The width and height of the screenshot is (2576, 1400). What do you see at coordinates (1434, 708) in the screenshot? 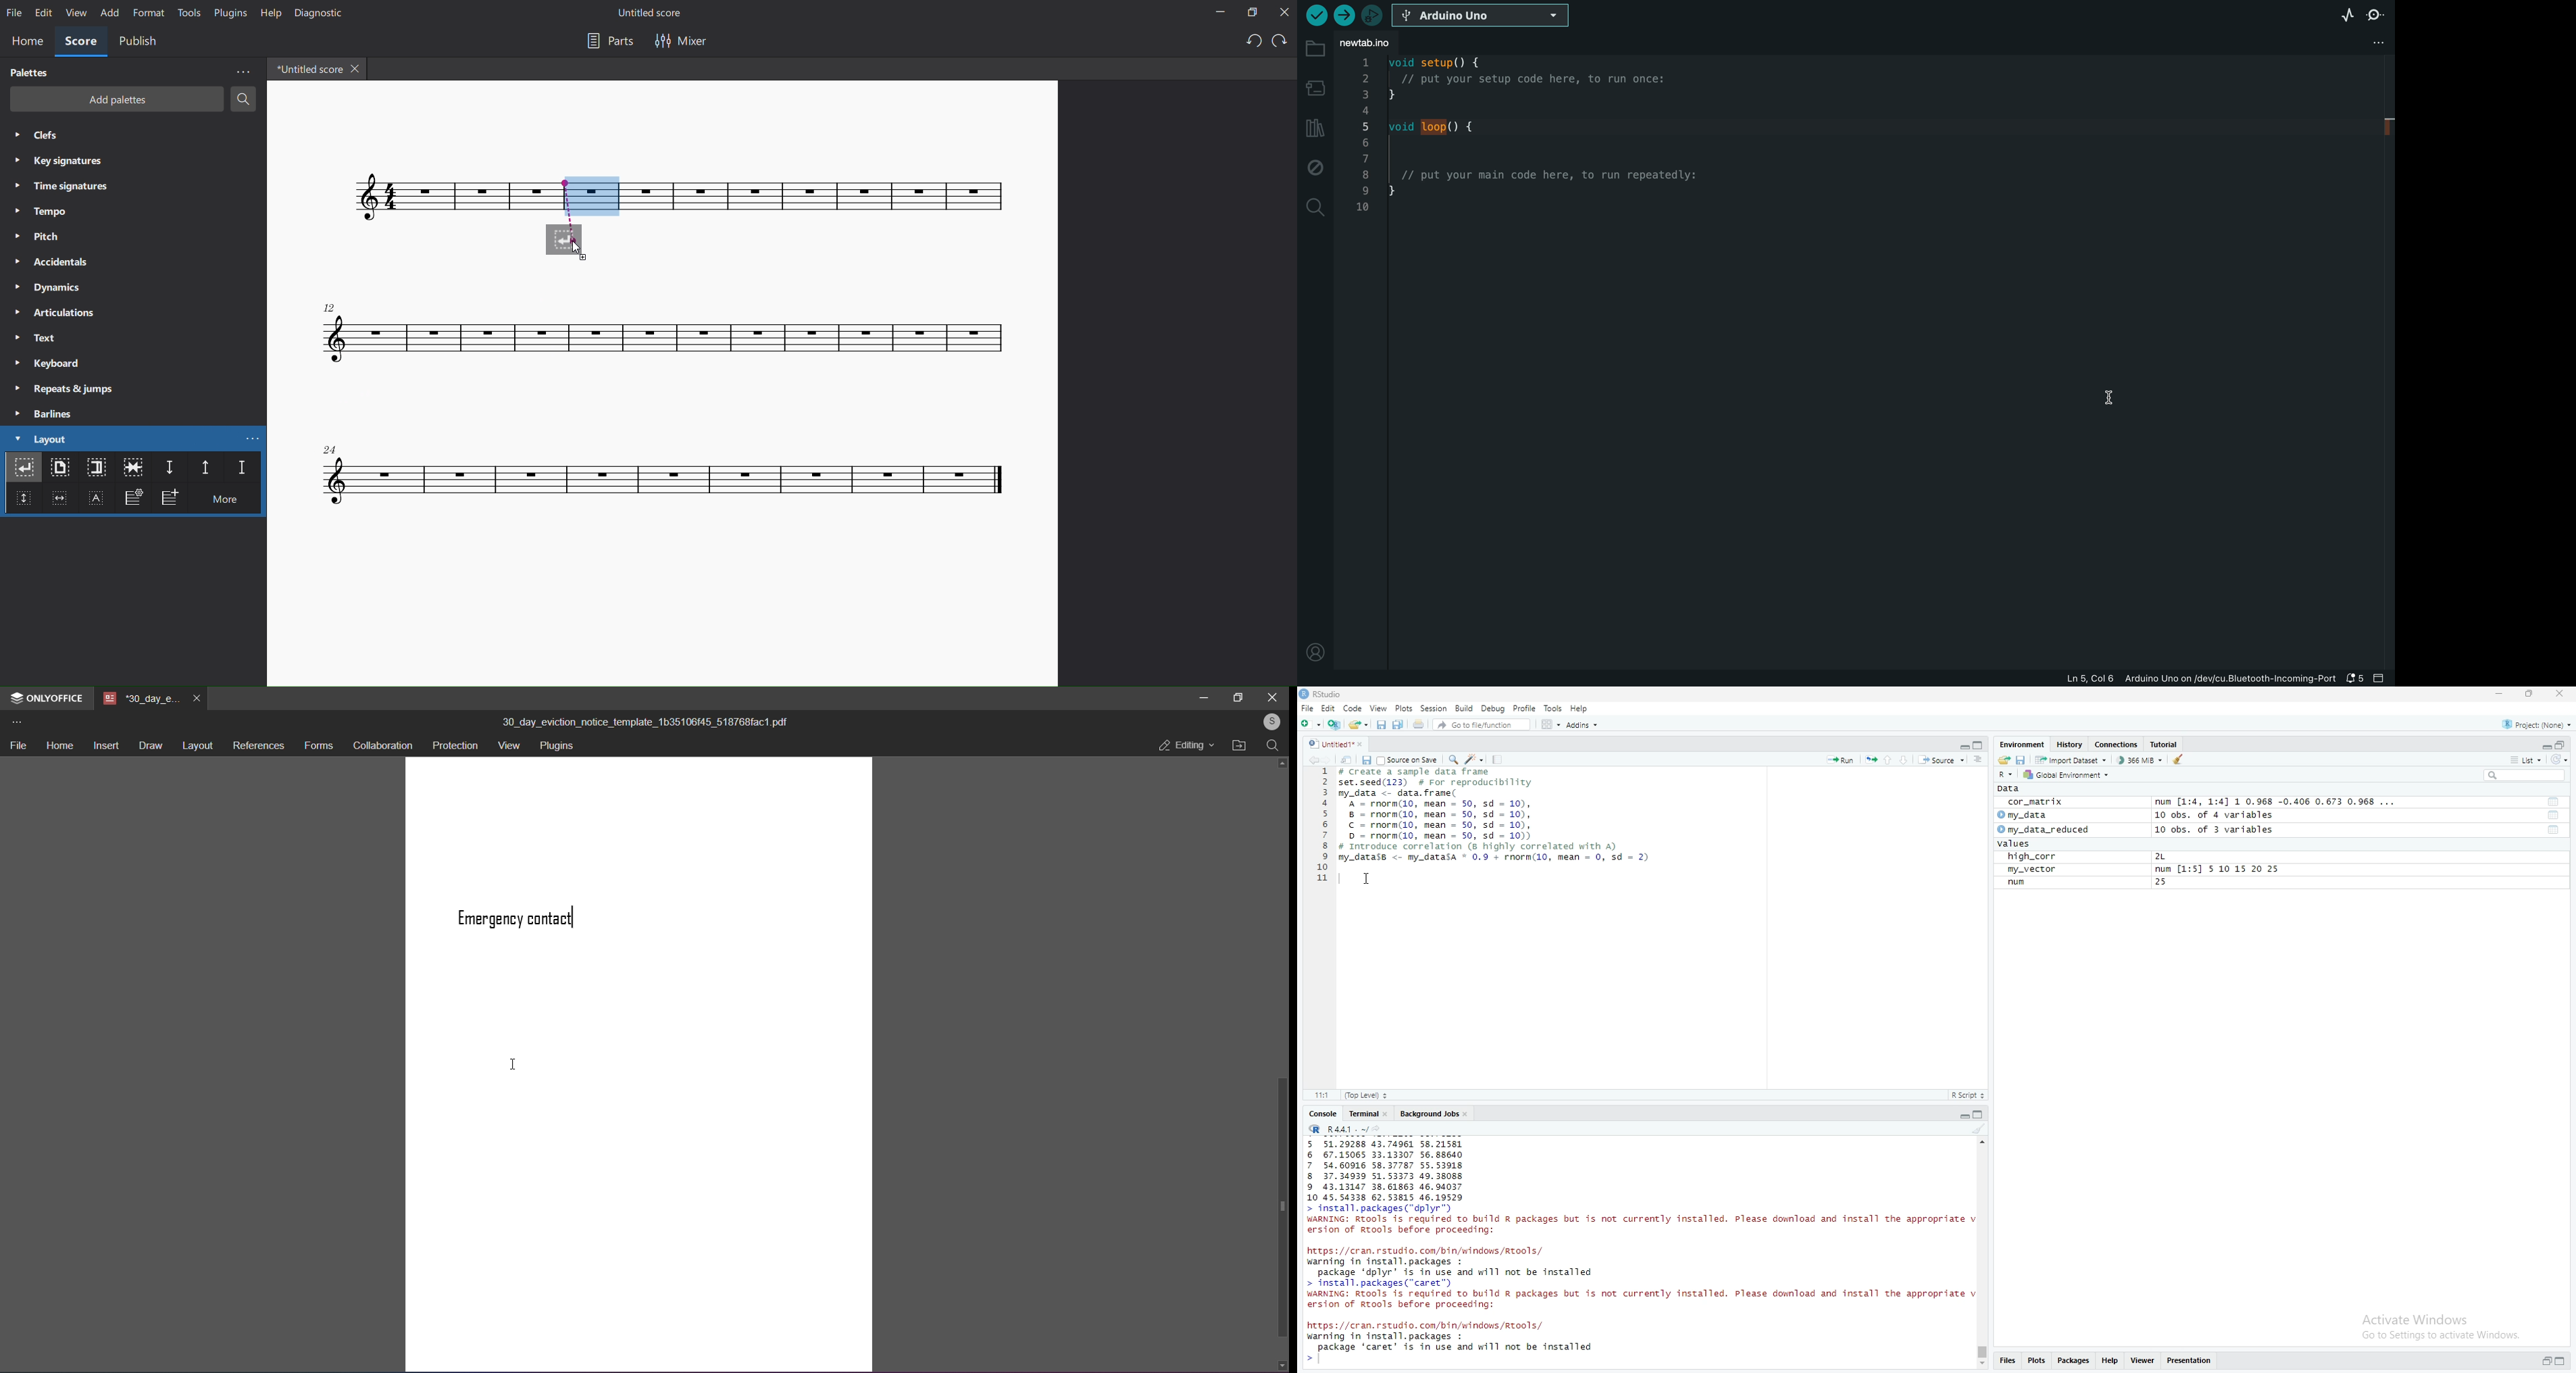
I see `Session ` at bounding box center [1434, 708].